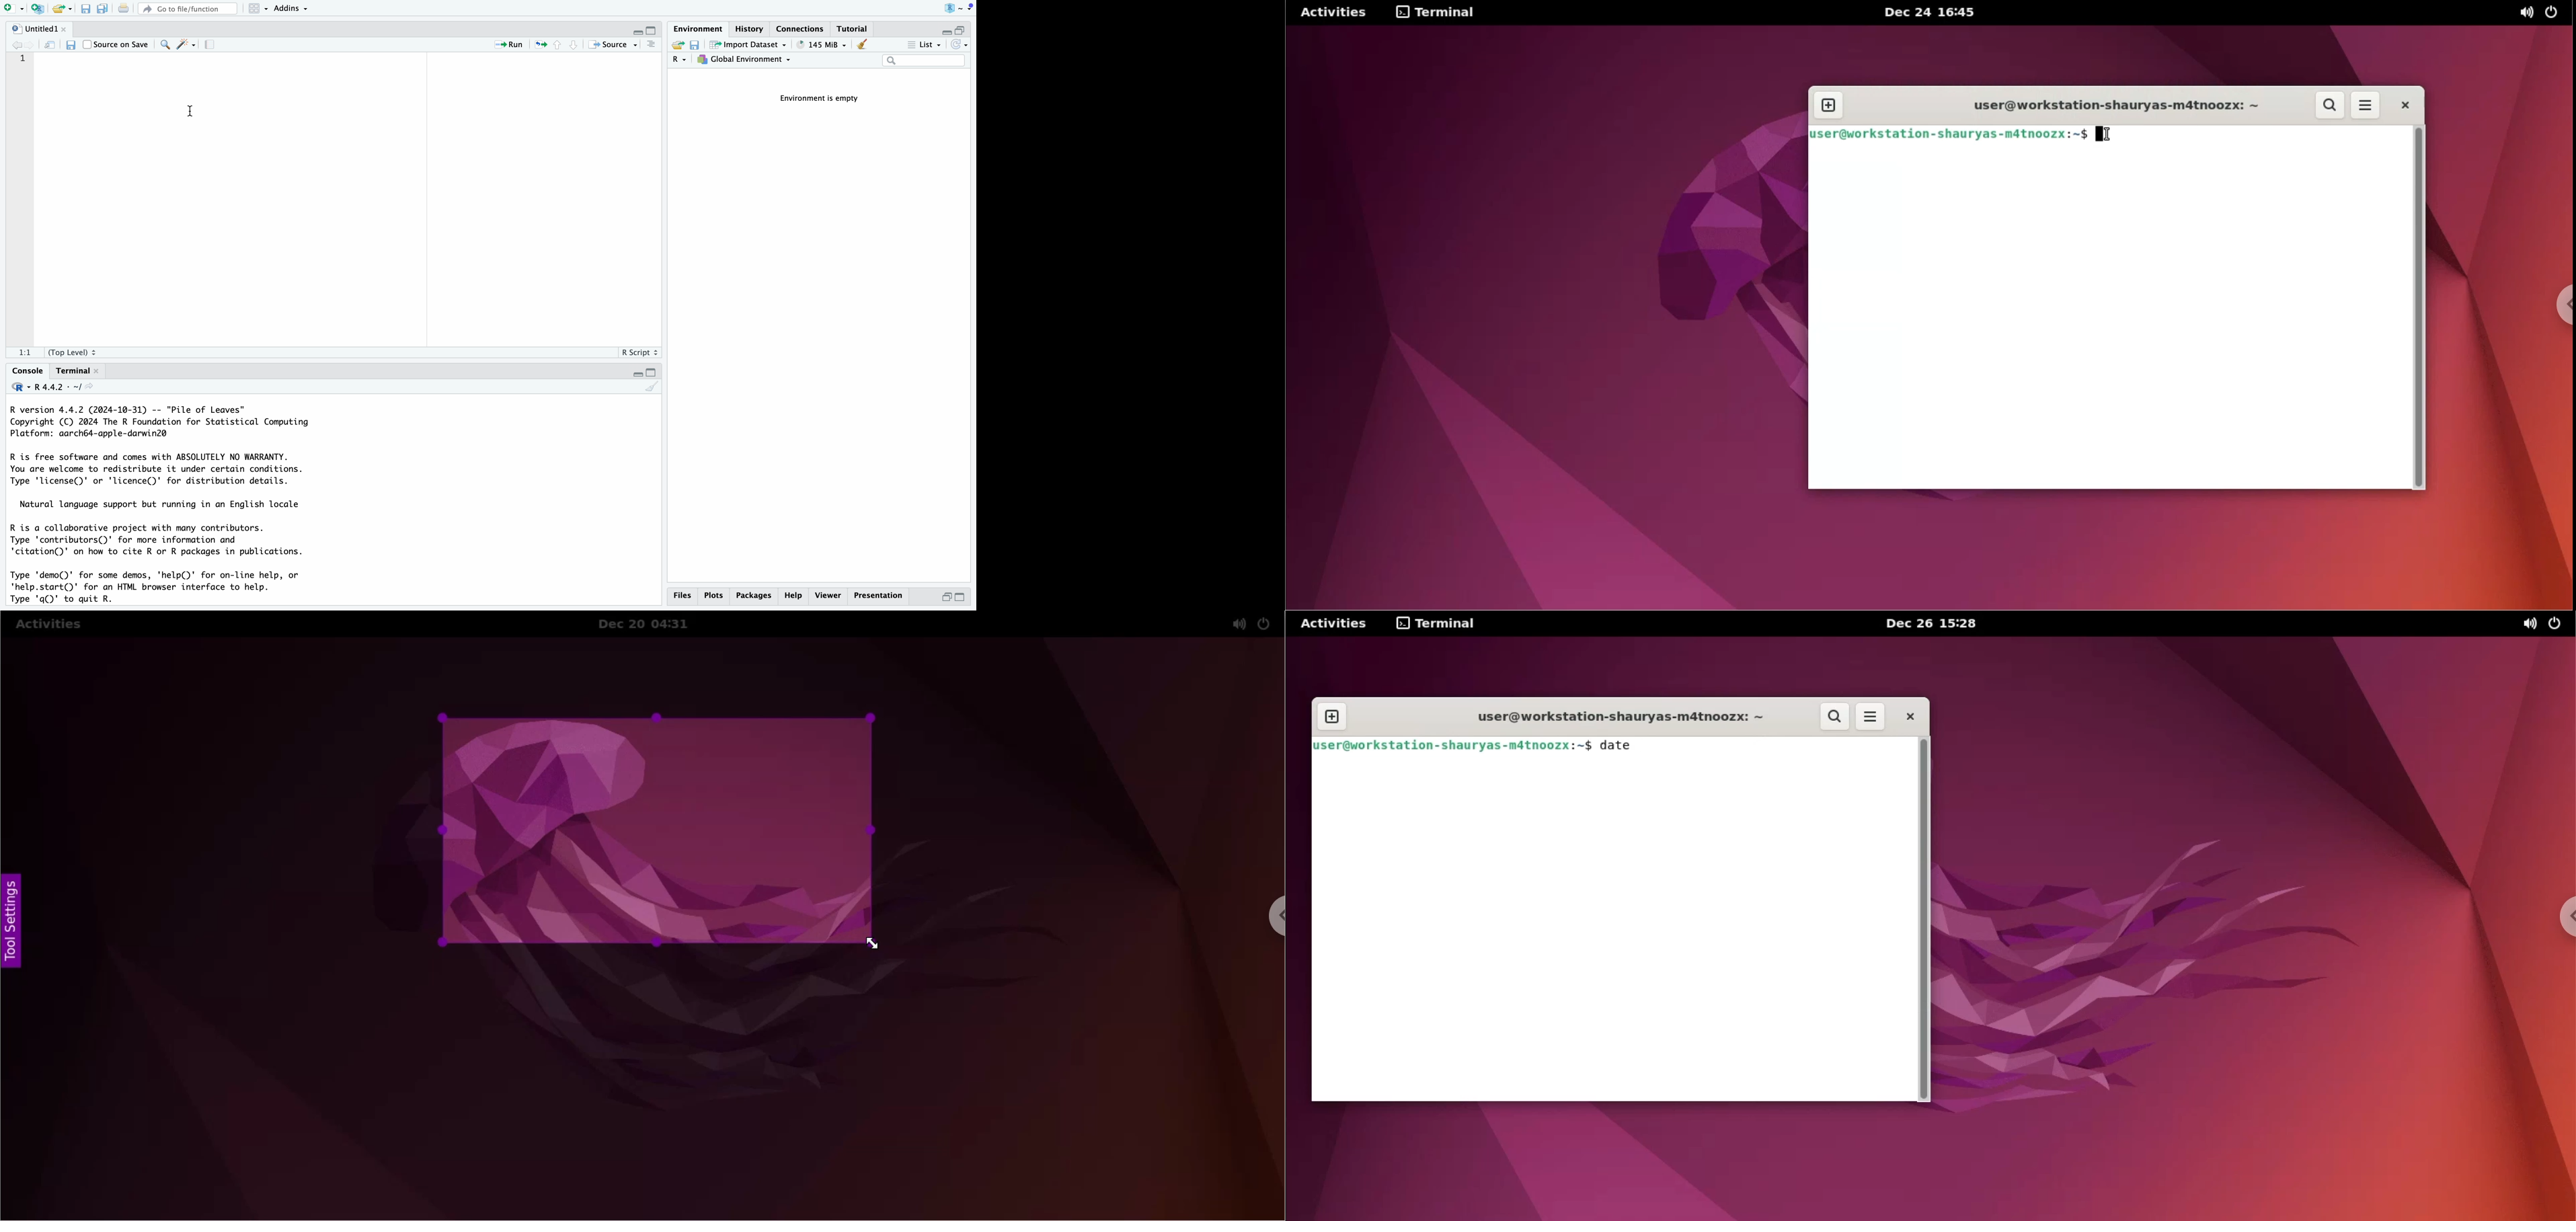  What do you see at coordinates (539, 46) in the screenshot?
I see `re-run the previous code region` at bounding box center [539, 46].